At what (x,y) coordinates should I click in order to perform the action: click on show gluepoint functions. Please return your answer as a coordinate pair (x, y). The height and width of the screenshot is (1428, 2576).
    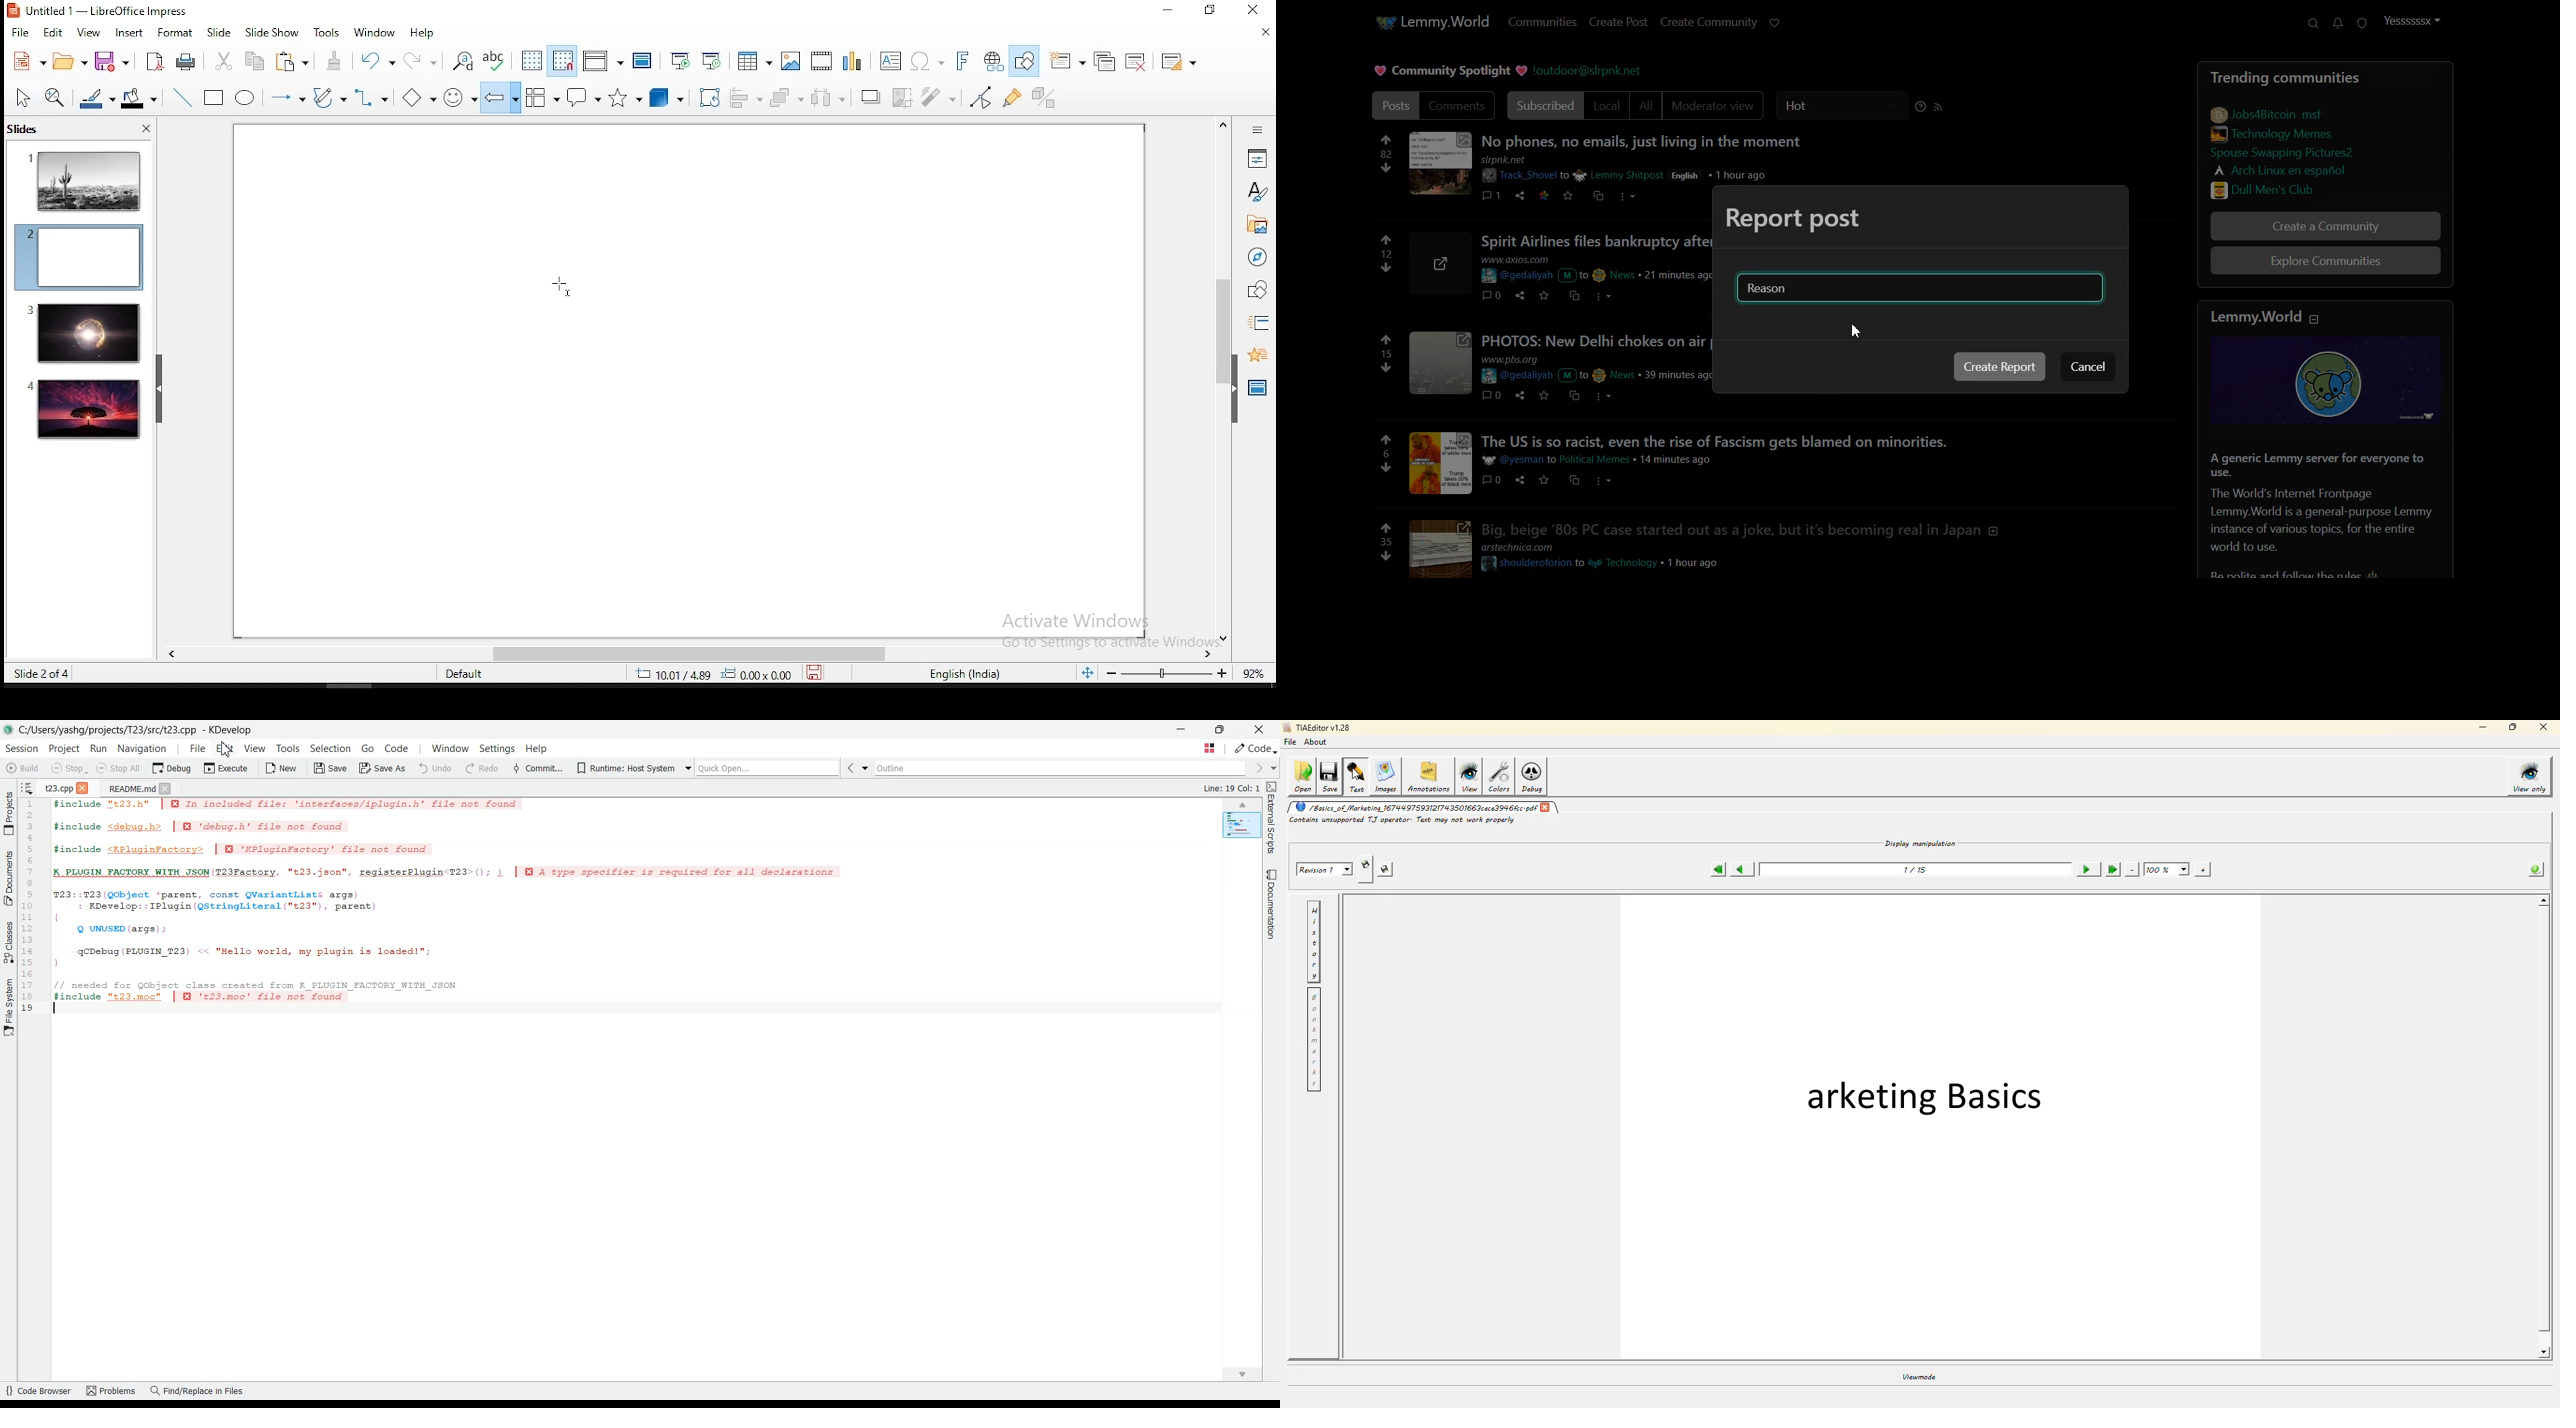
    Looking at the image, I should click on (1017, 97).